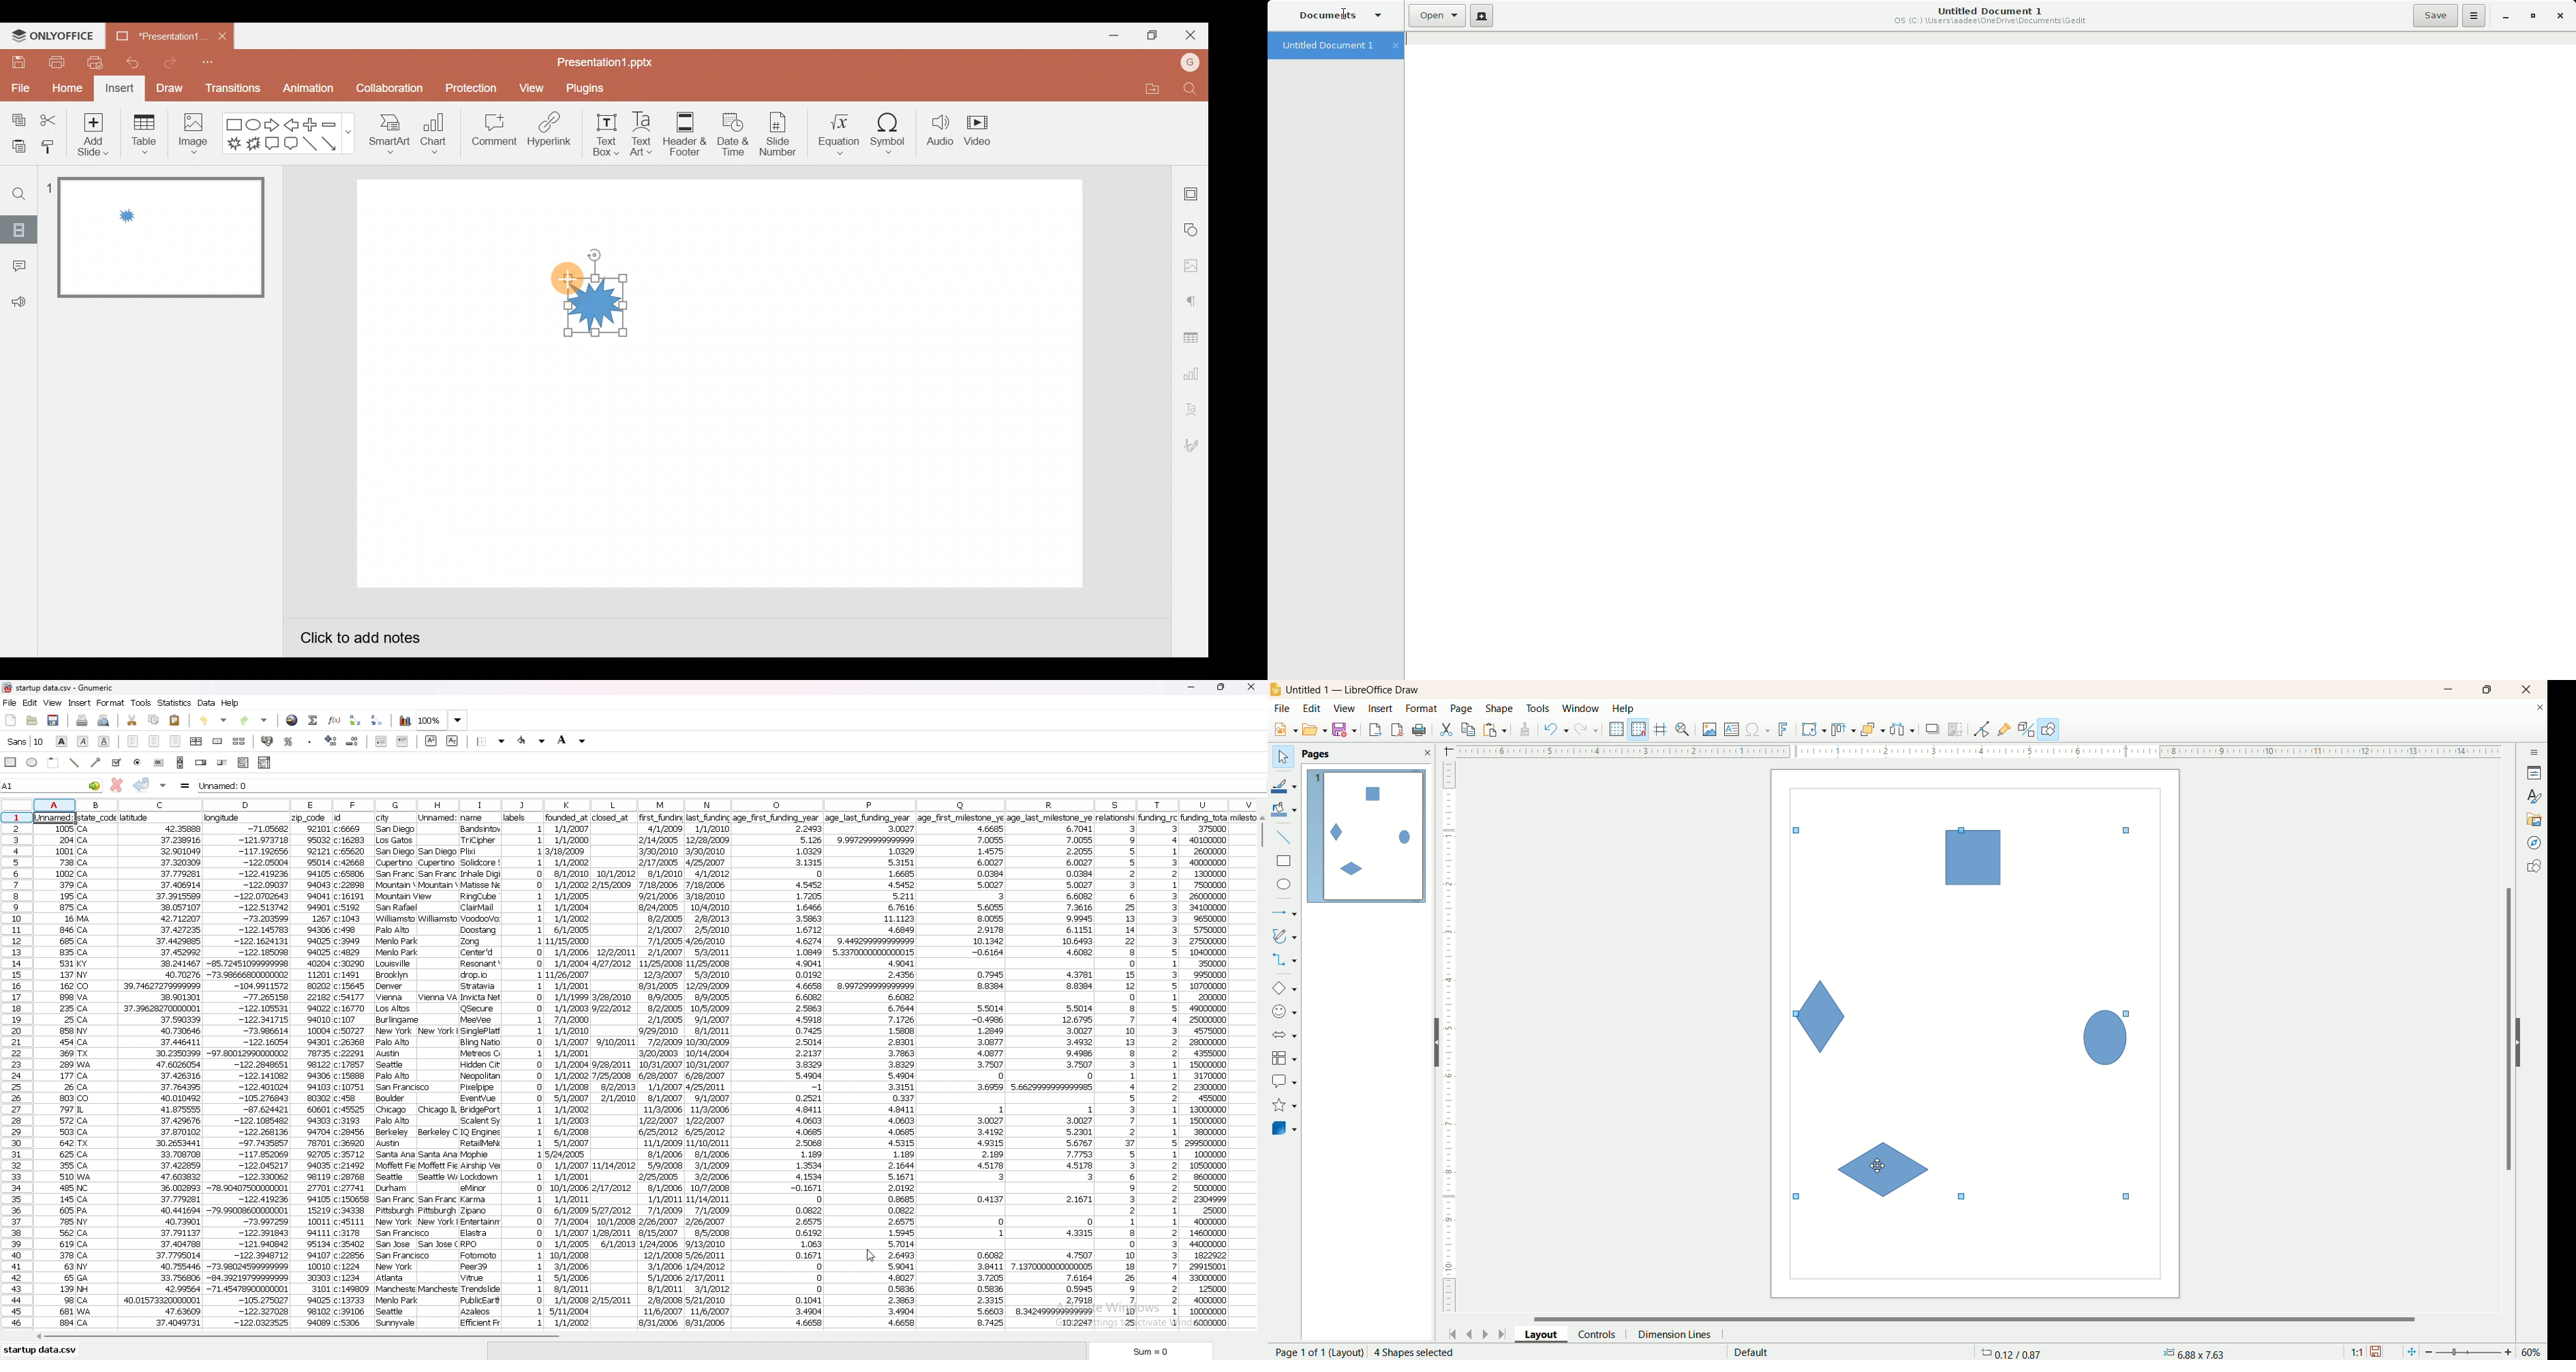 The image size is (2576, 1372). Describe the element at coordinates (383, 741) in the screenshot. I see `decrease indent` at that location.